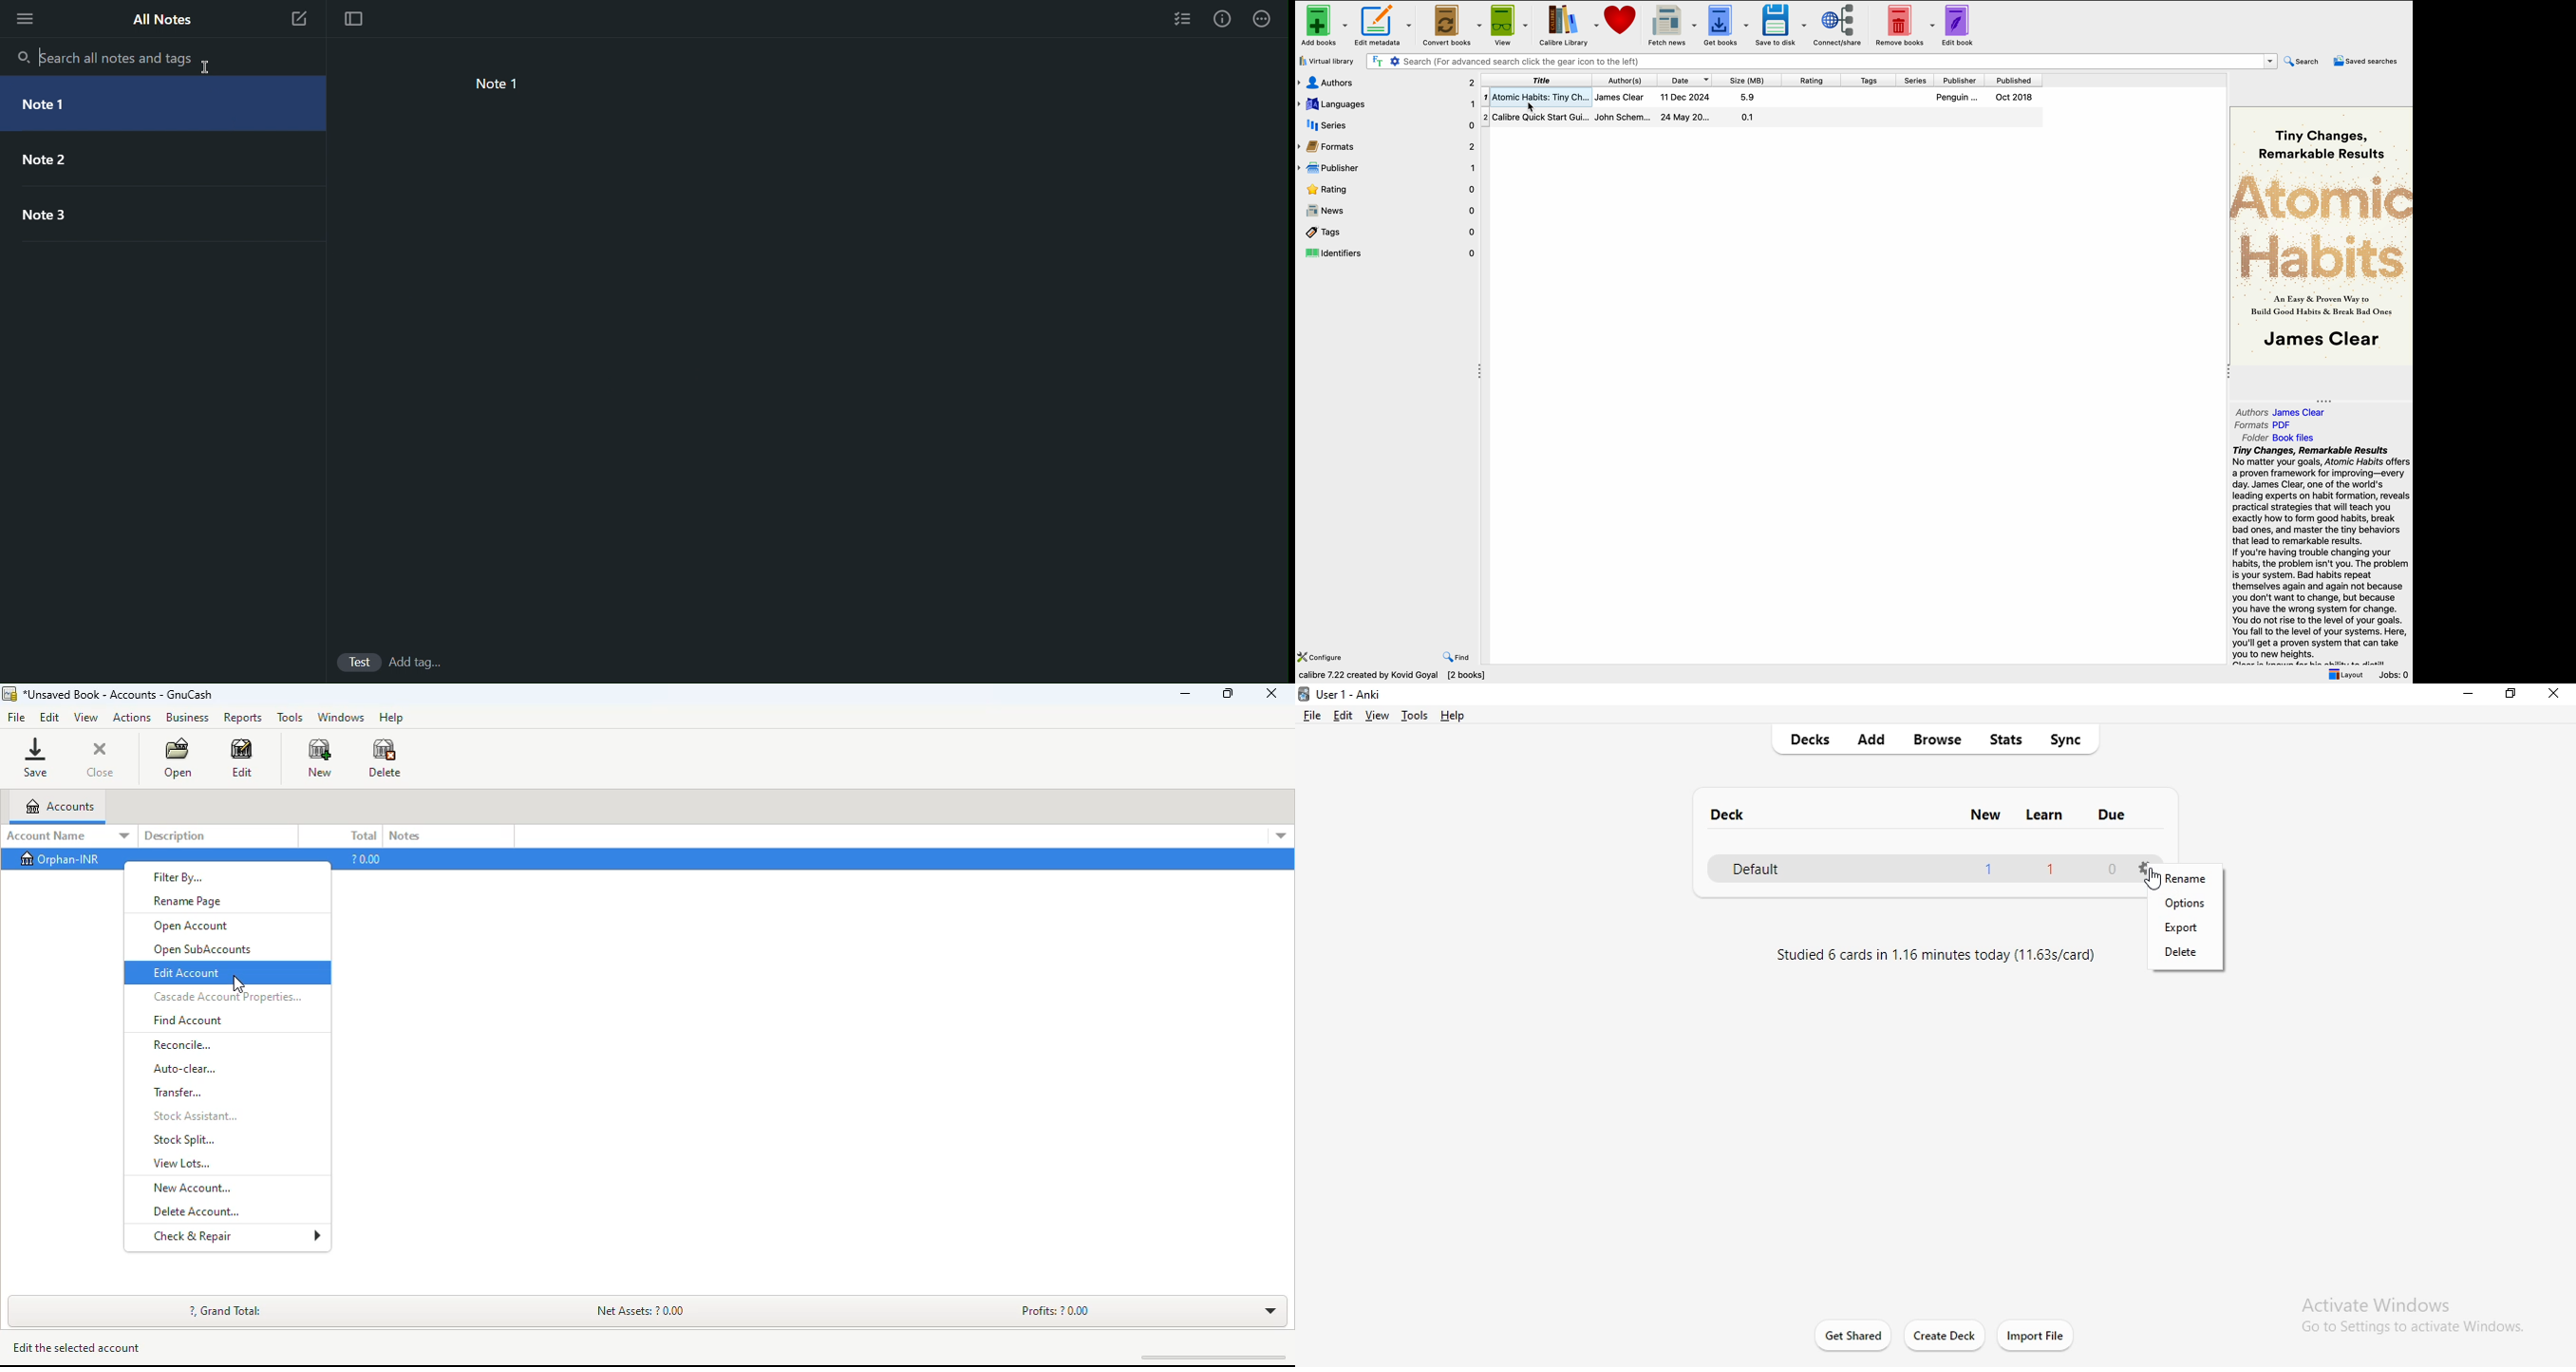 This screenshot has height=1372, width=2576. Describe the element at coordinates (1376, 715) in the screenshot. I see `view` at that location.